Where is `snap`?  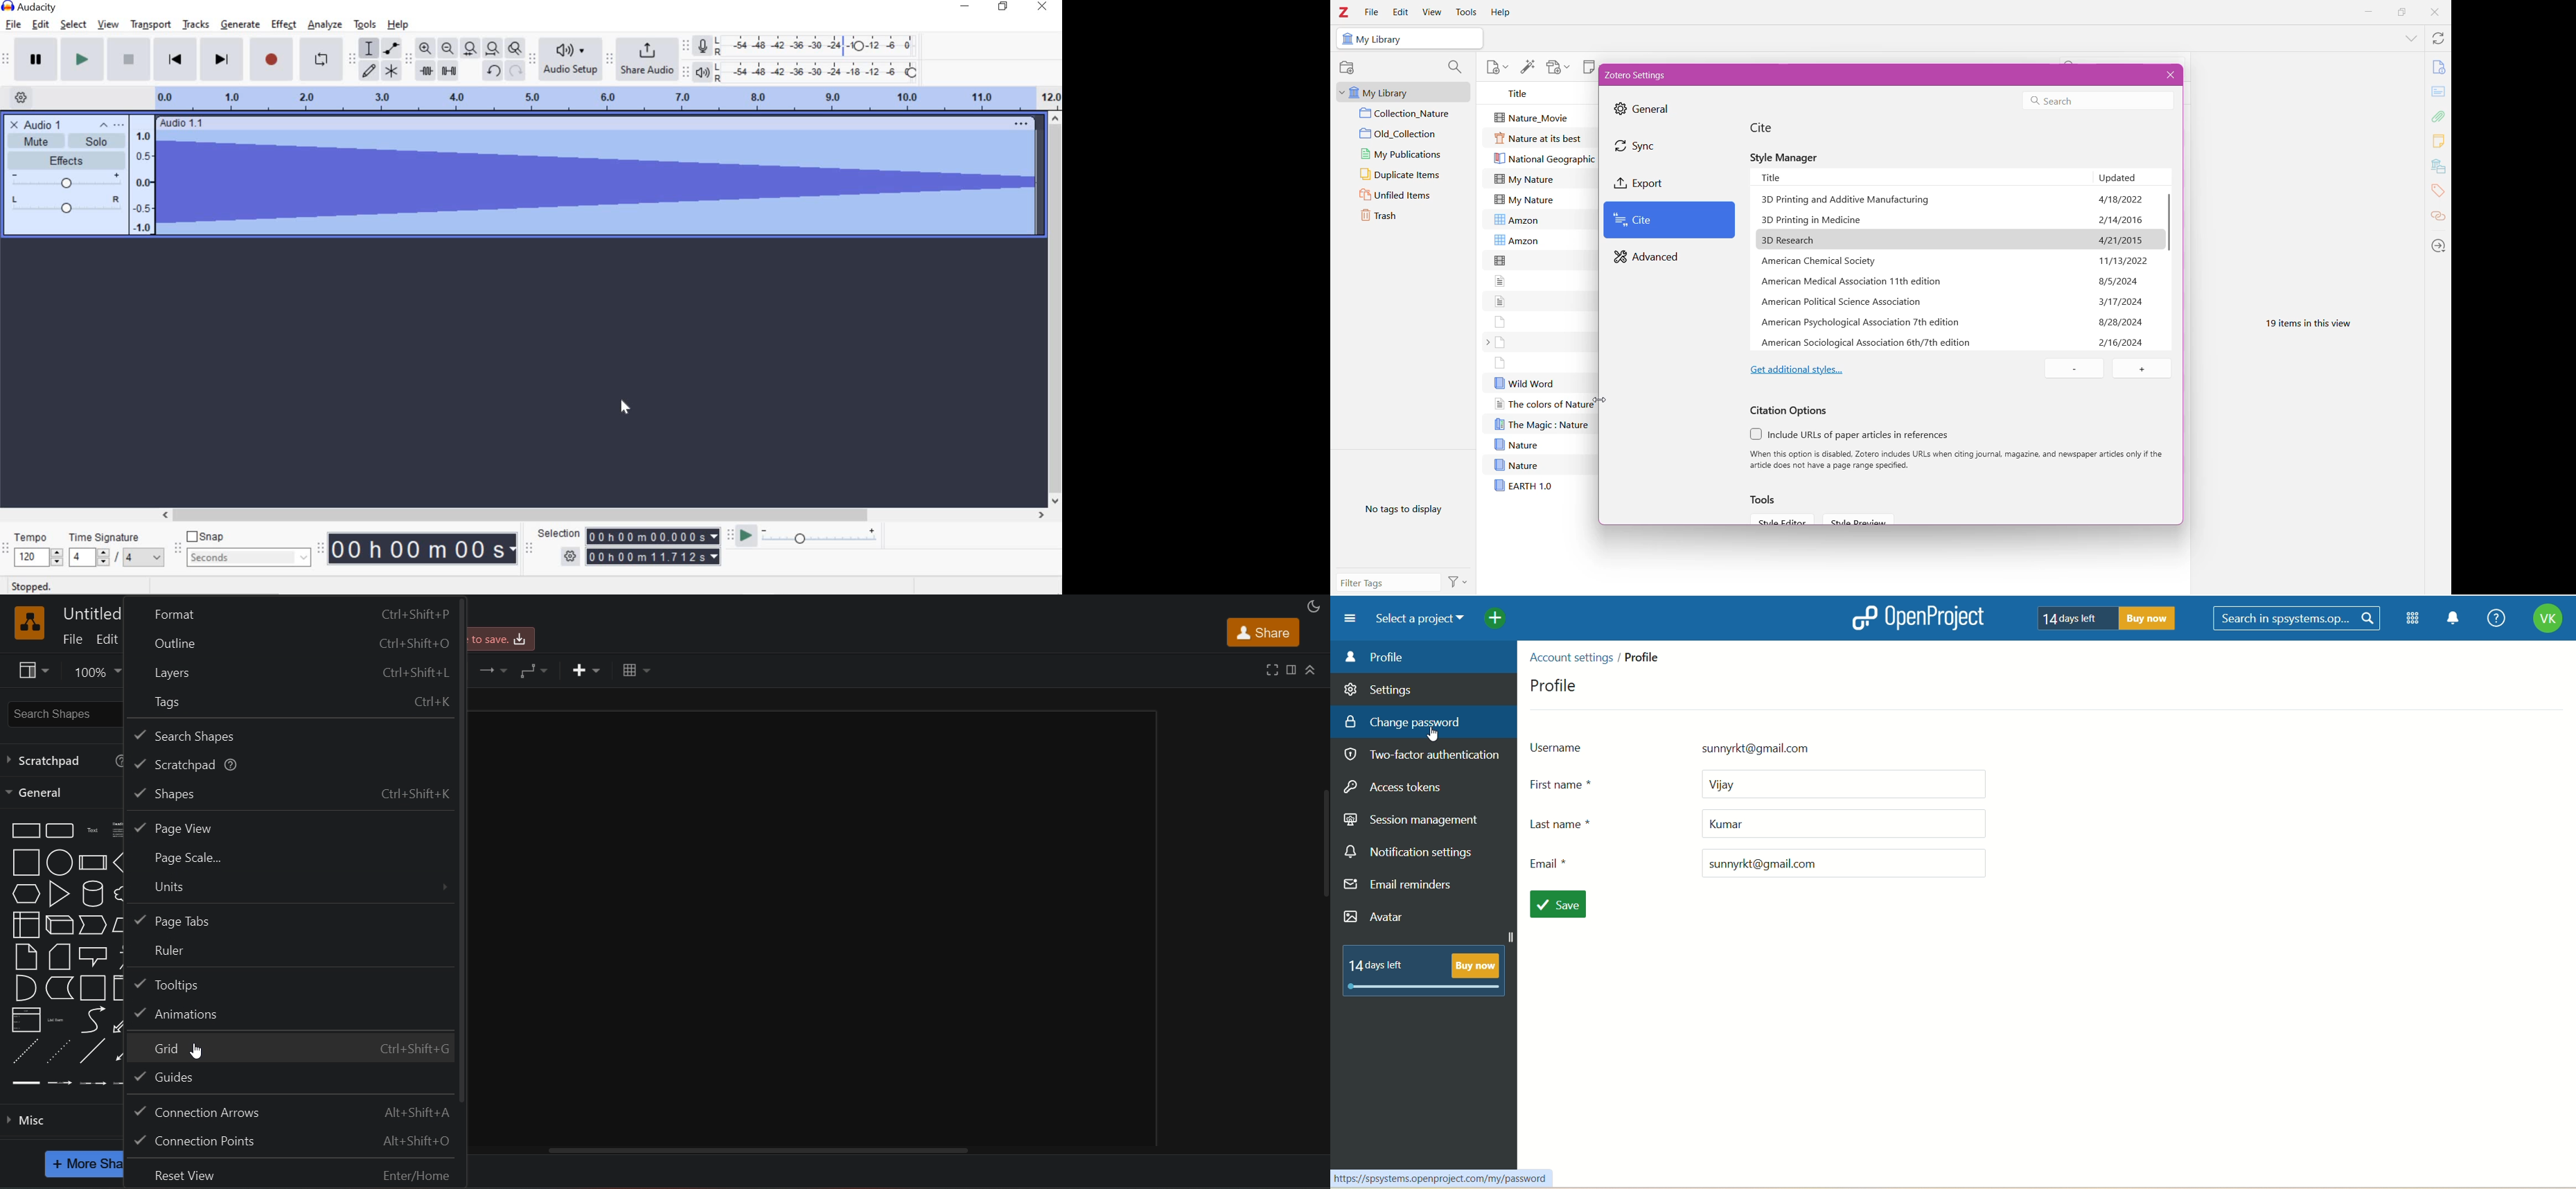
snap is located at coordinates (206, 537).